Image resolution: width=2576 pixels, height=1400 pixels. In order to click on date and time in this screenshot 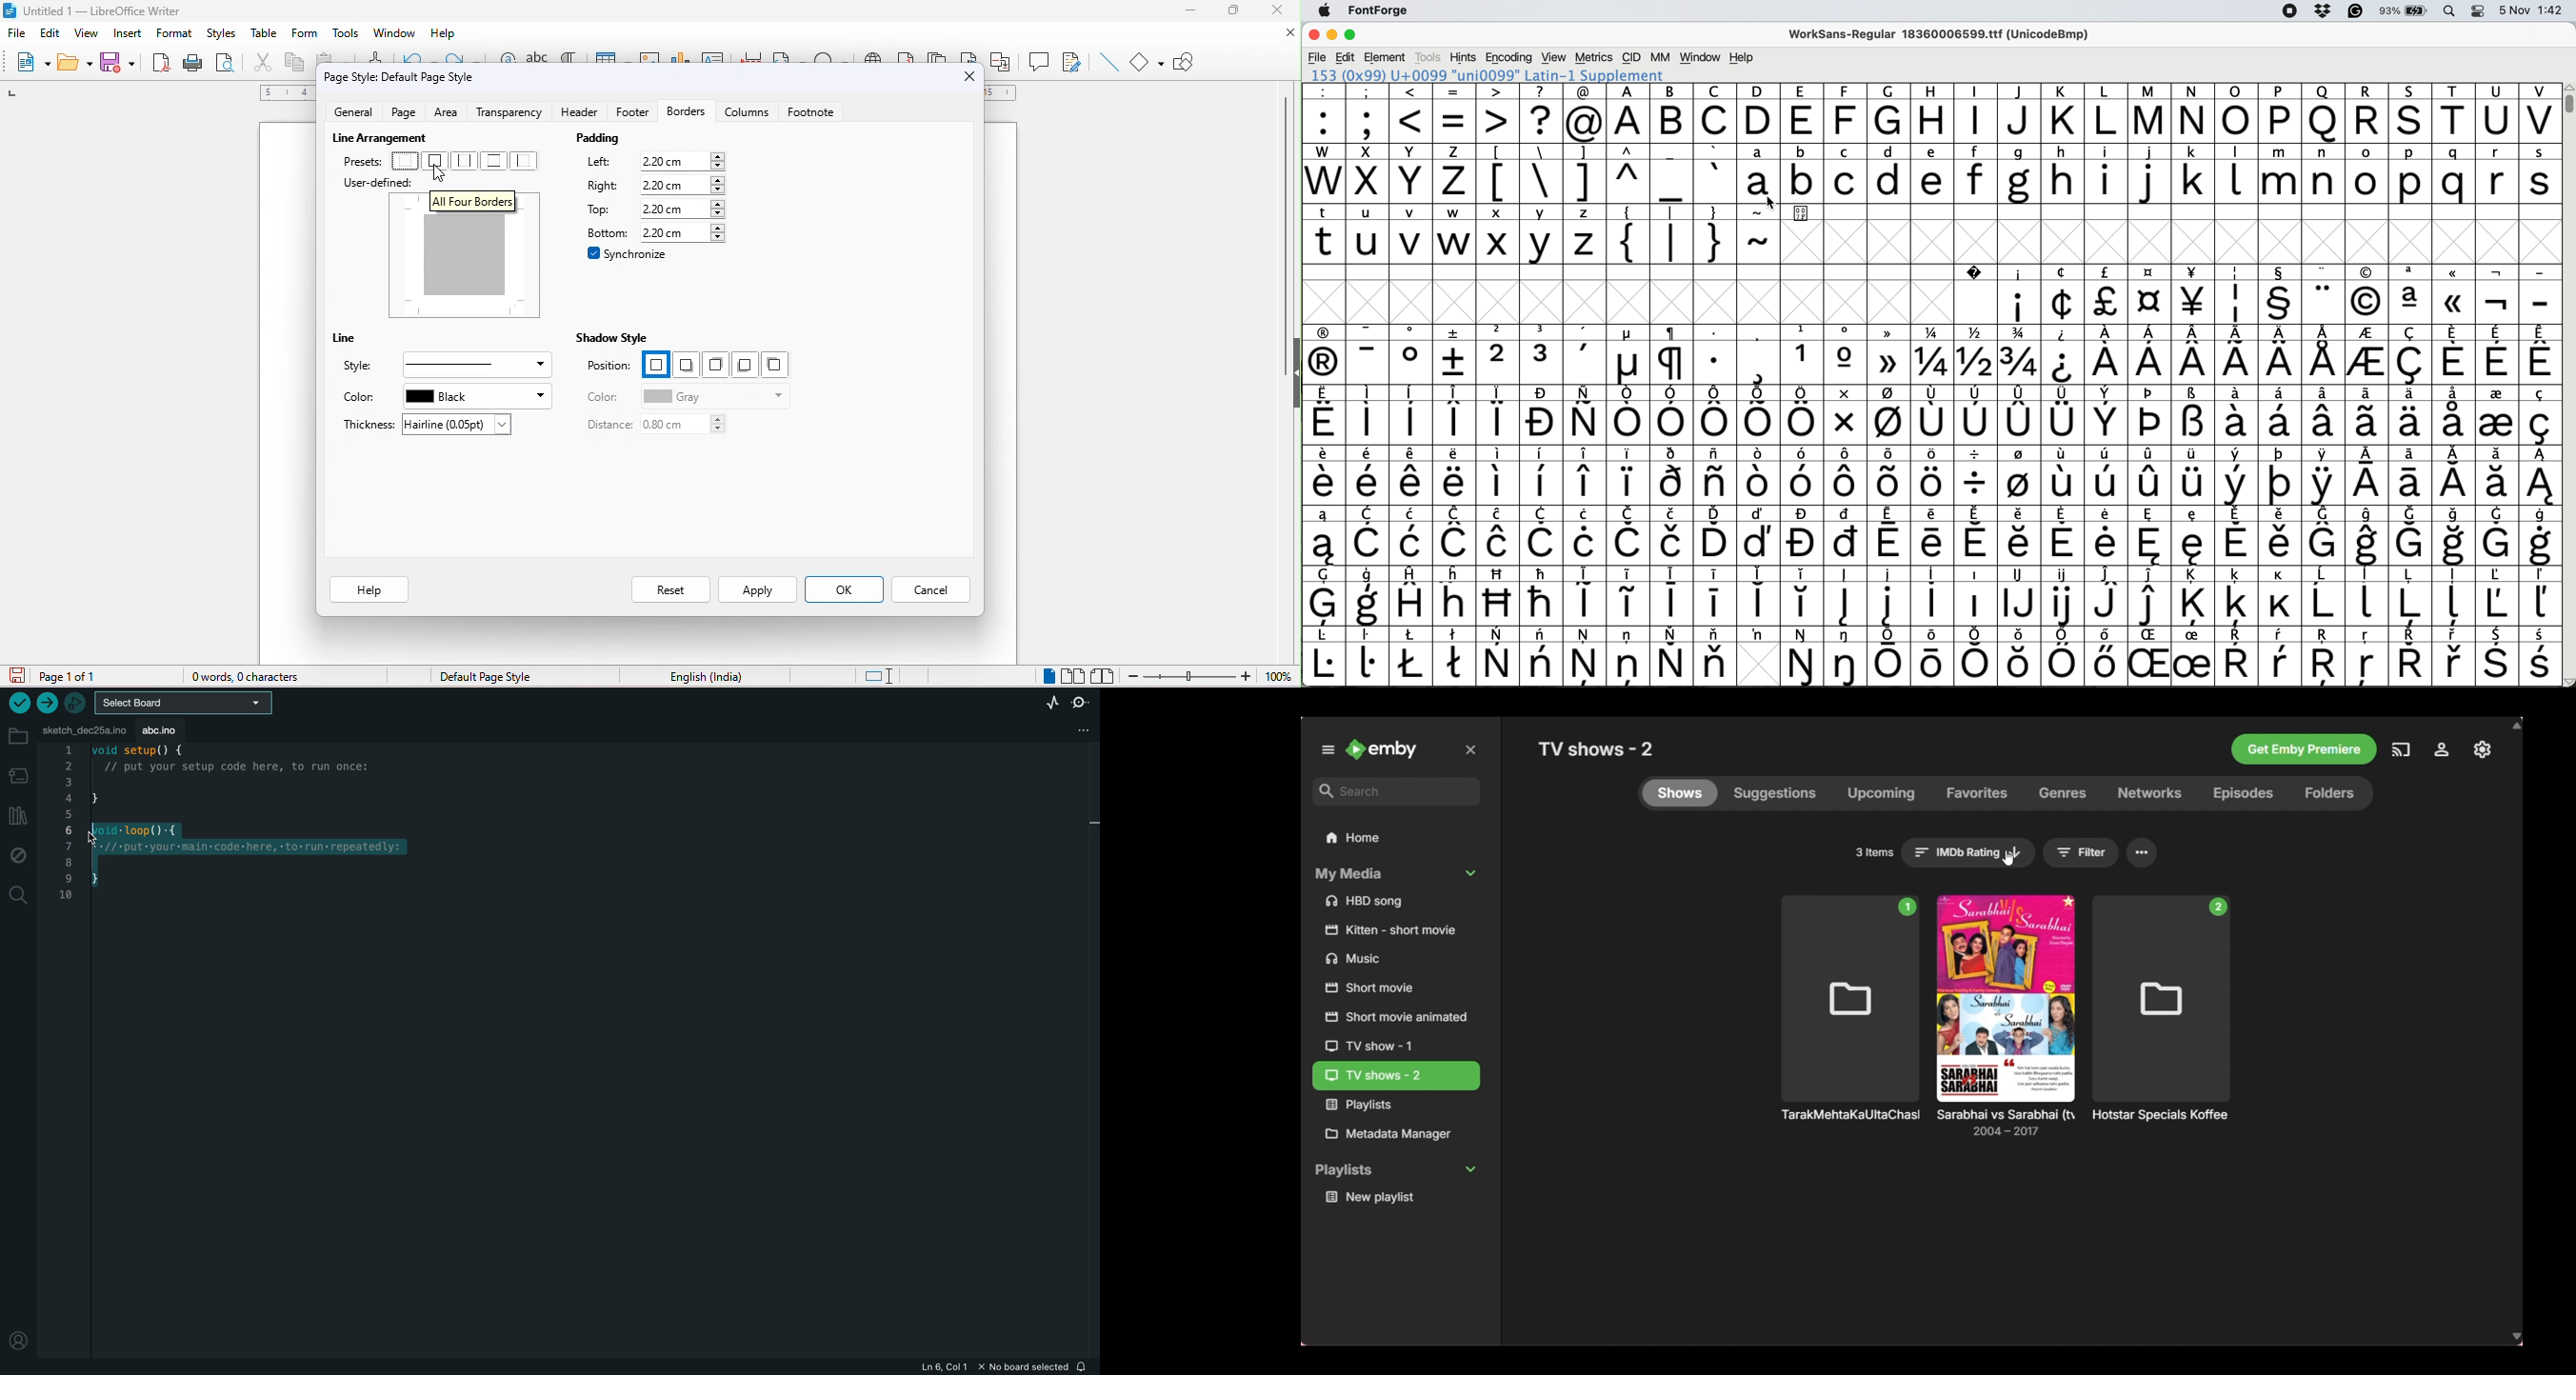, I will do `click(2532, 9)`.